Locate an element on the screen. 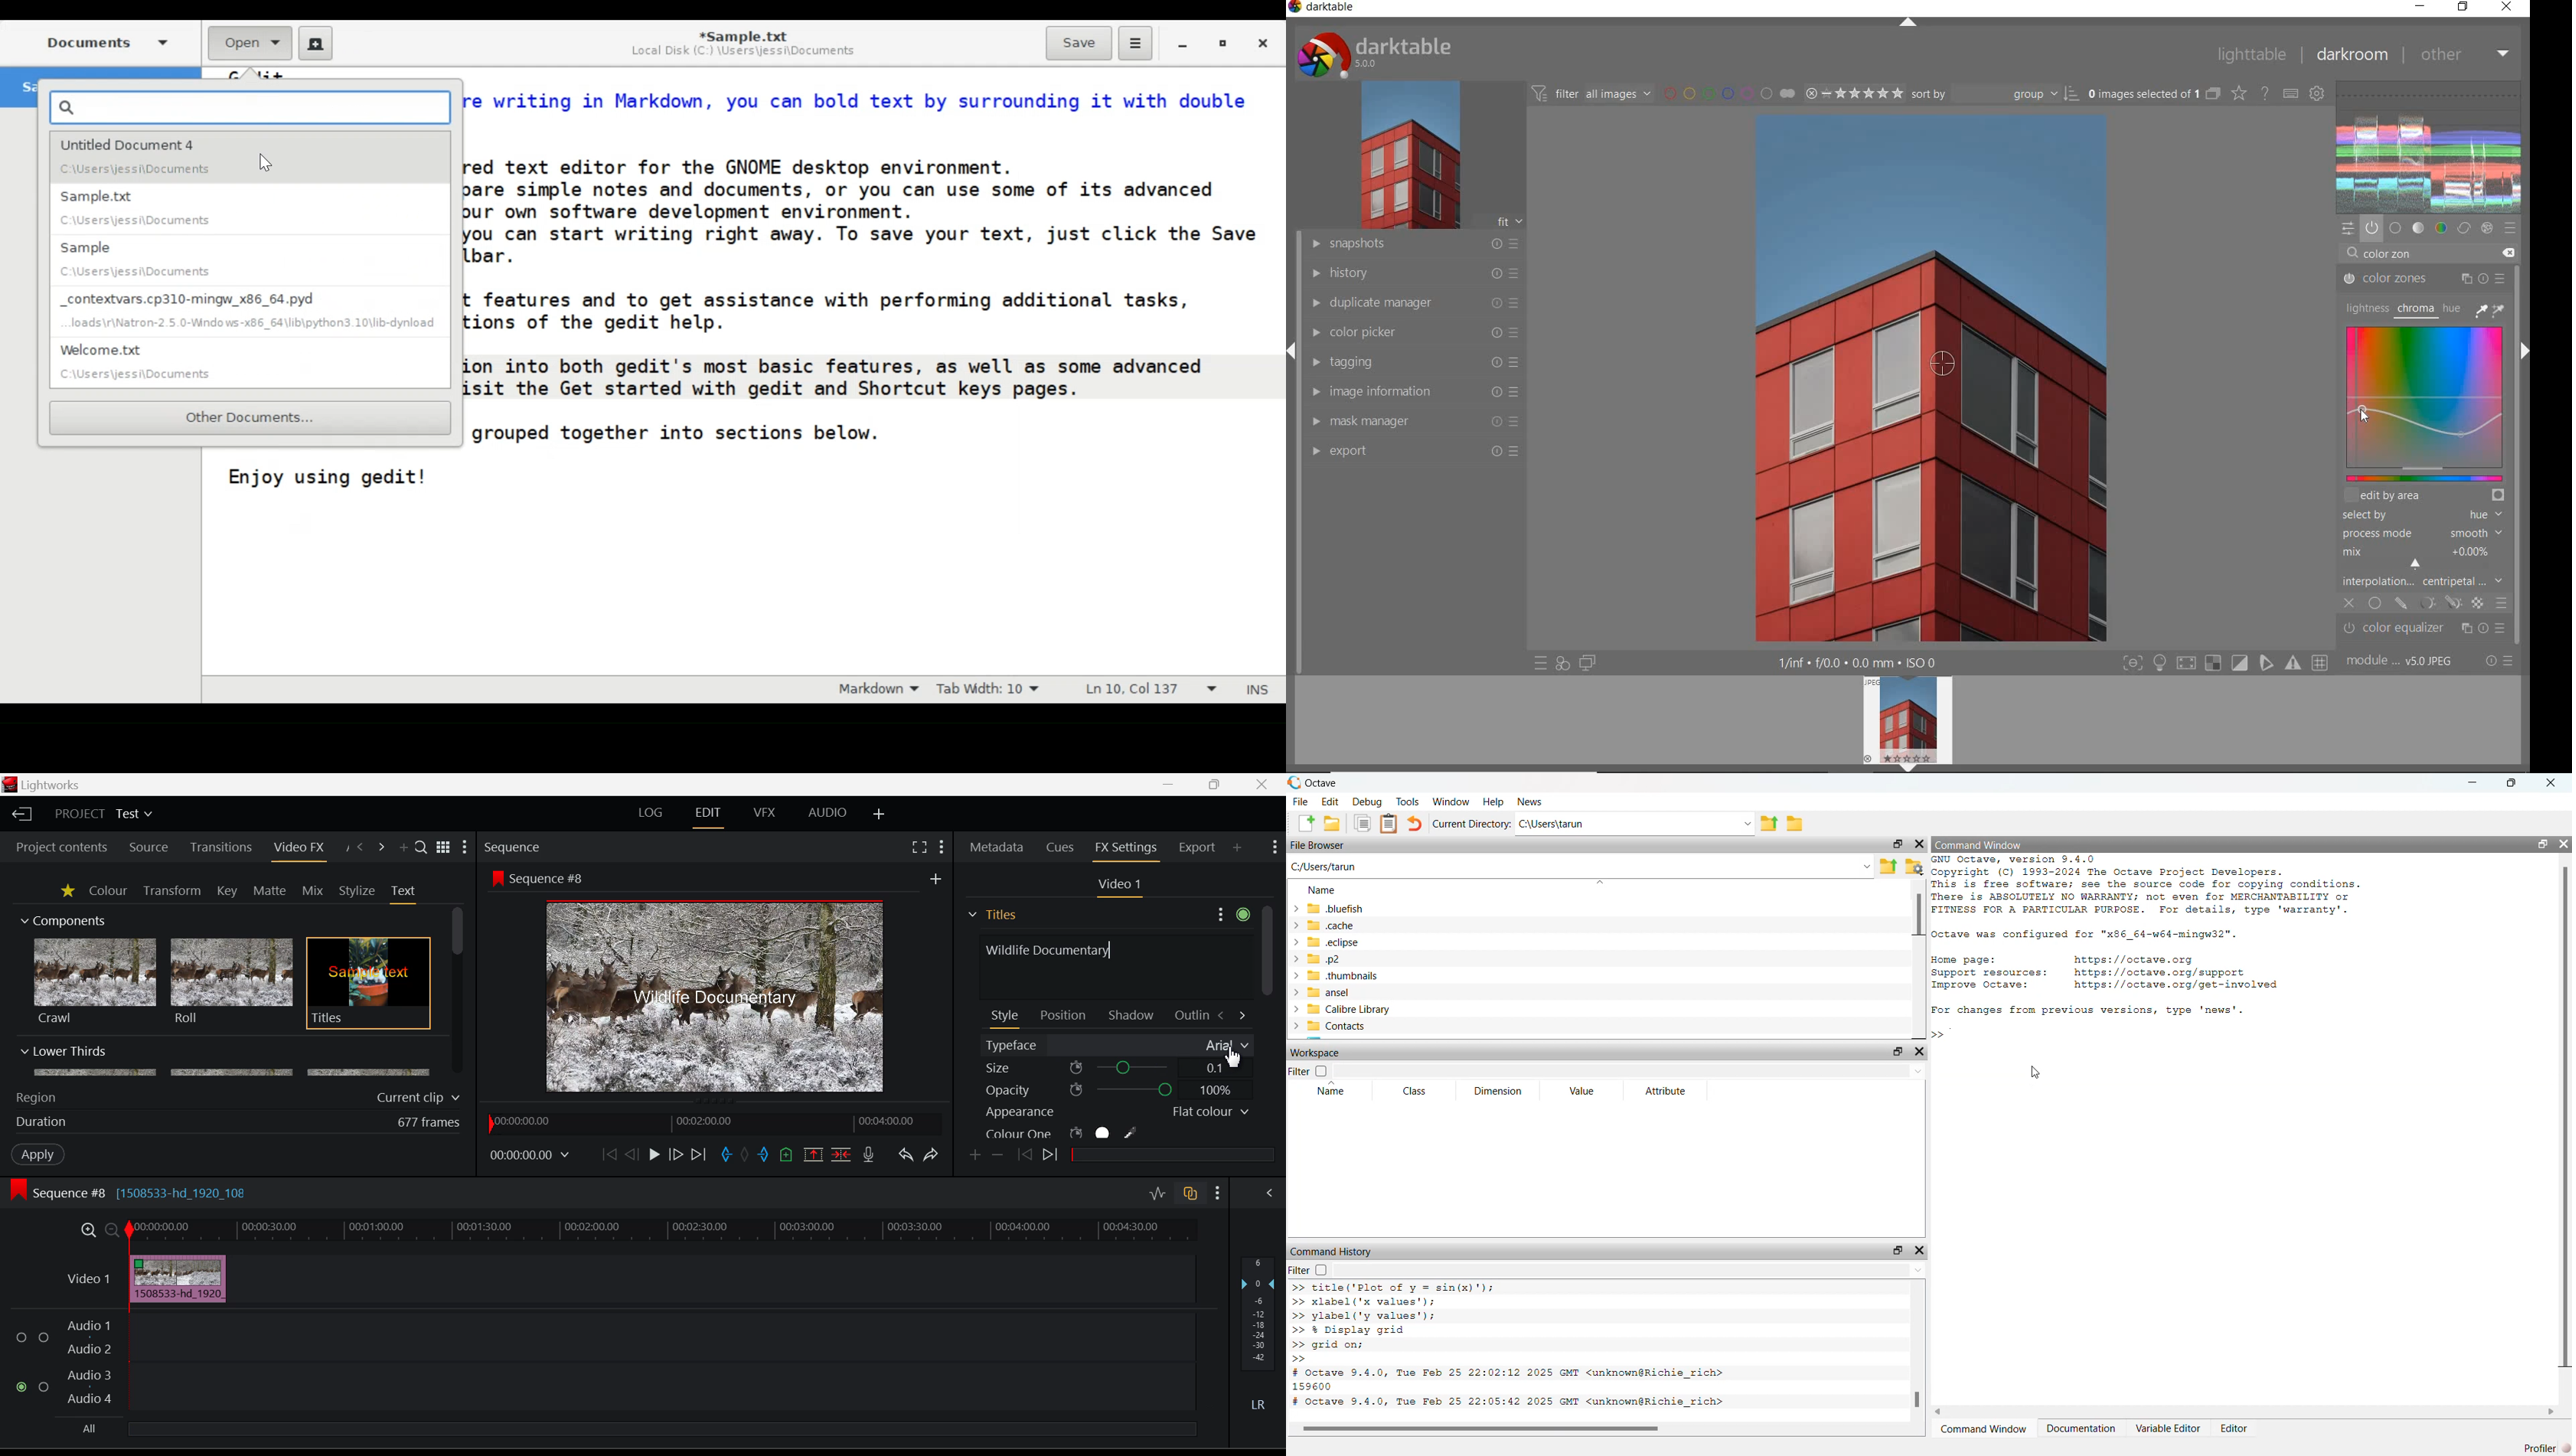 This screenshot has height=1456, width=2576. quick access panel is located at coordinates (2349, 229).